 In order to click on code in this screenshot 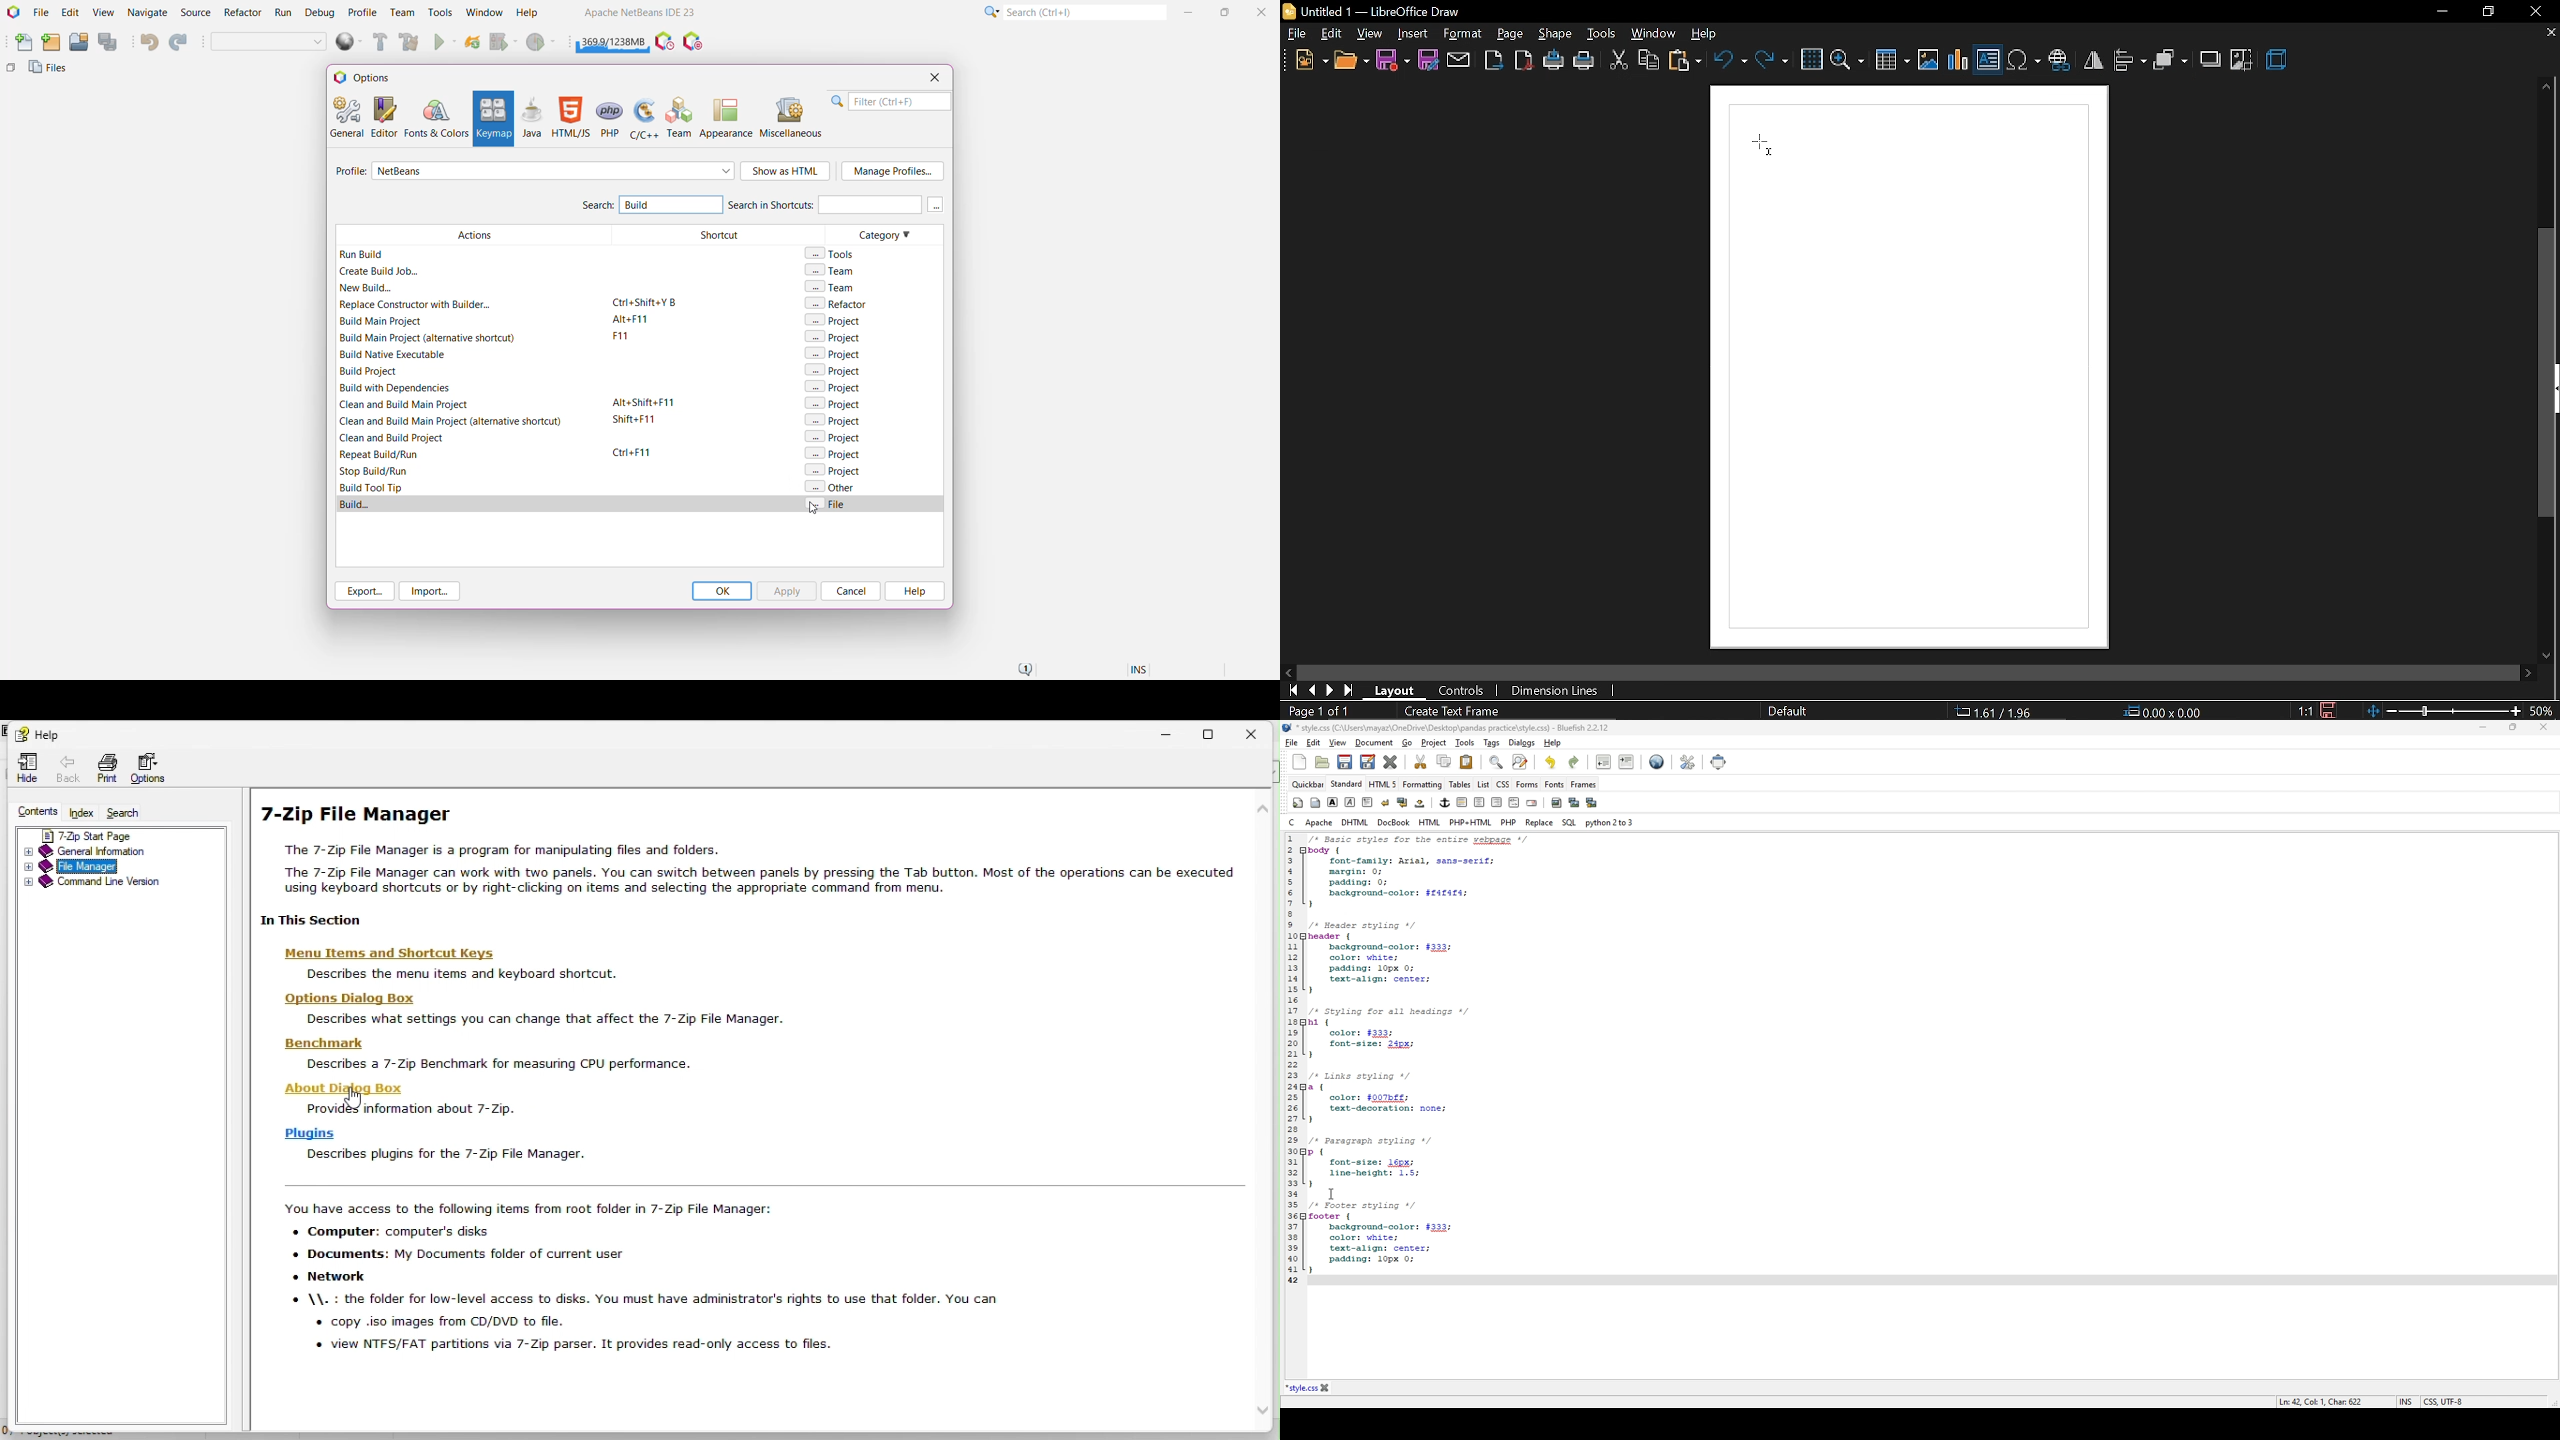, I will do `click(1447, 1058)`.